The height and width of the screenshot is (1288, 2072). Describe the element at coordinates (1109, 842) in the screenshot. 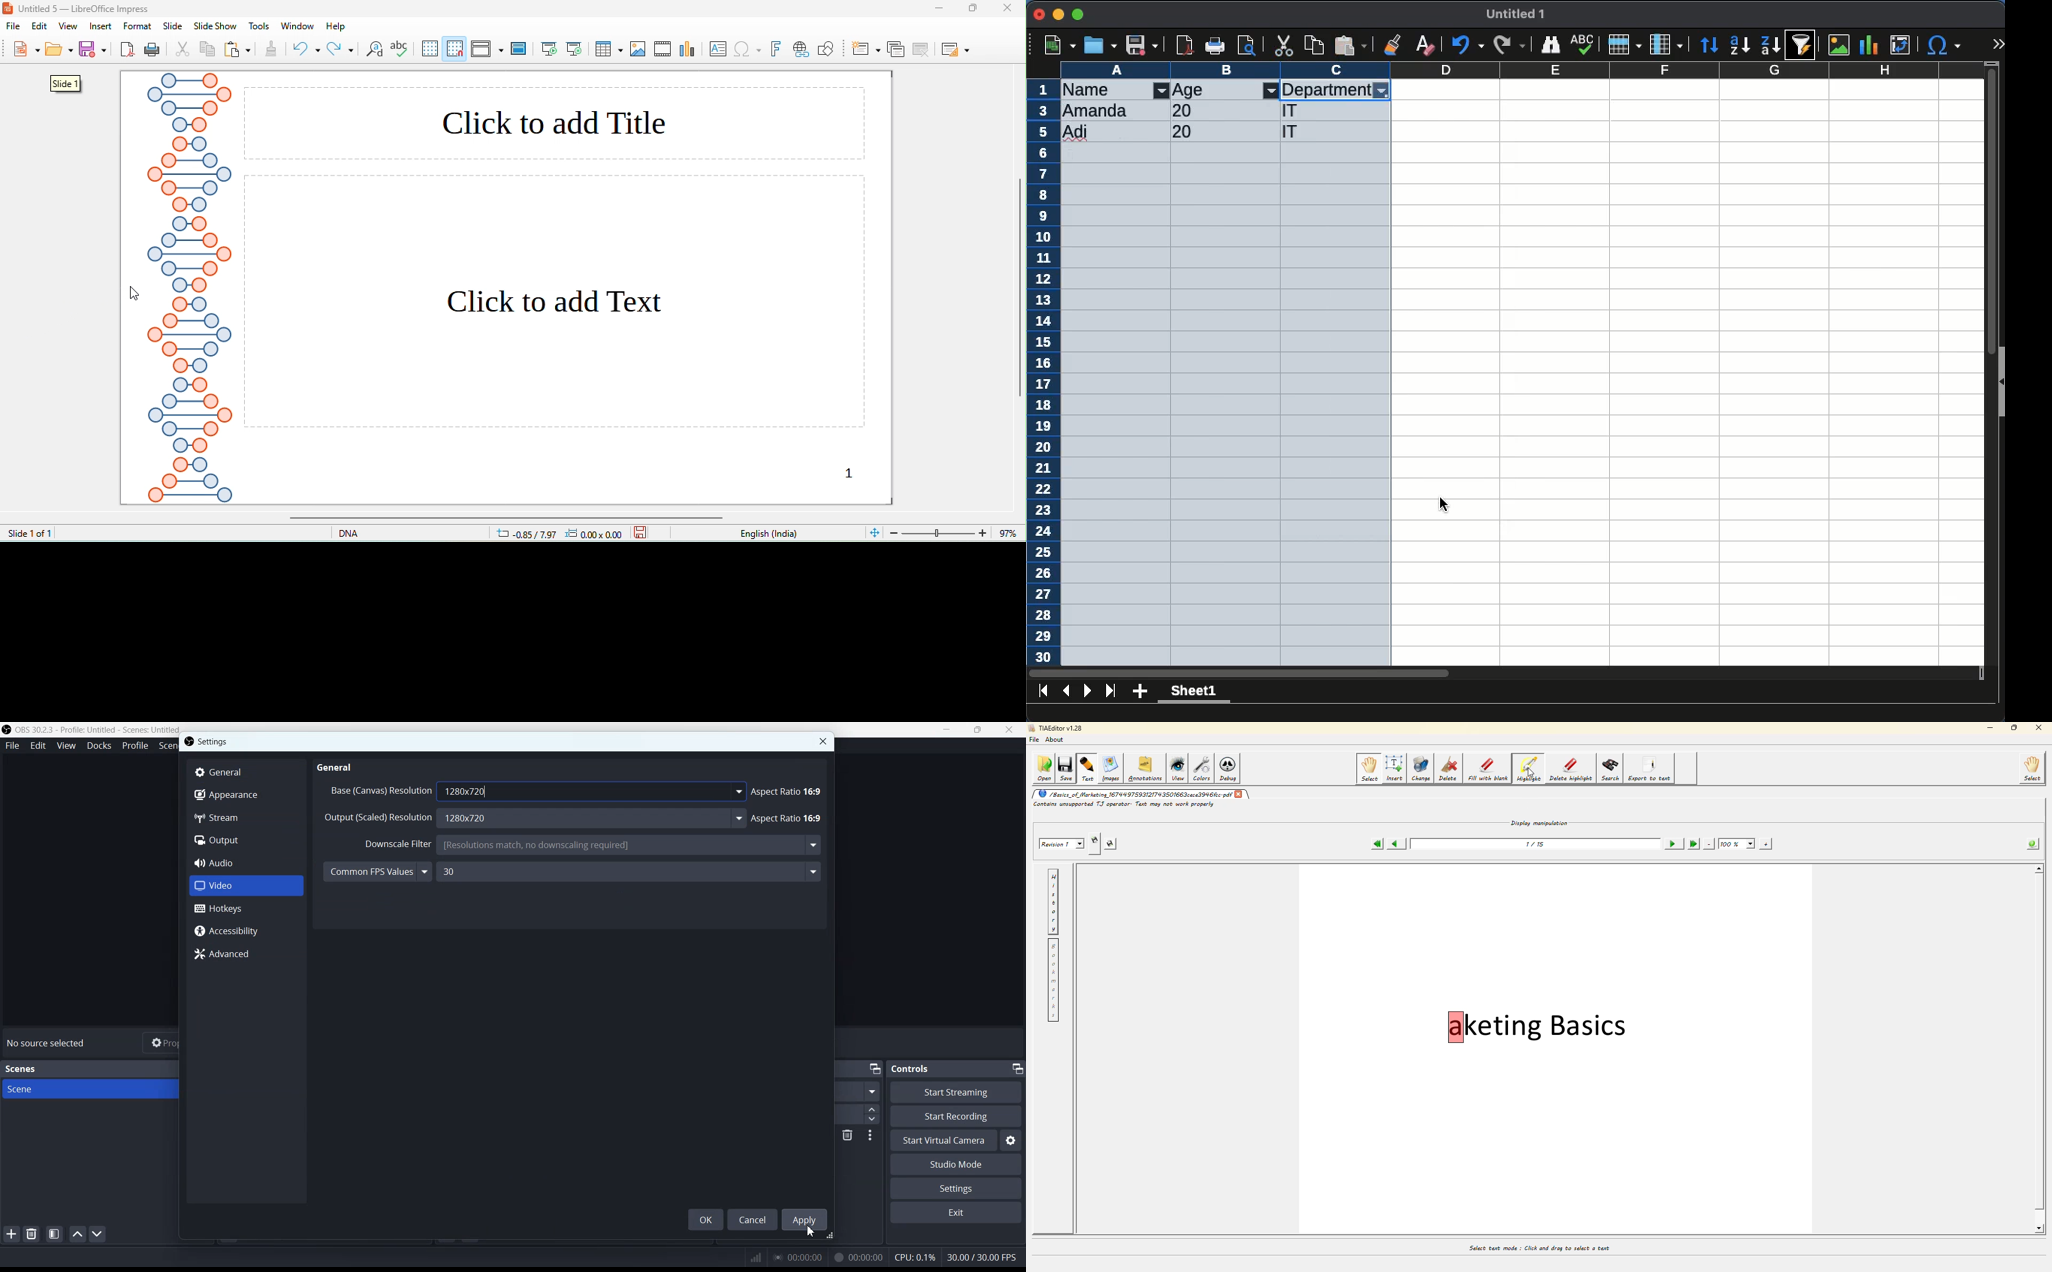

I see `save this revision` at that location.